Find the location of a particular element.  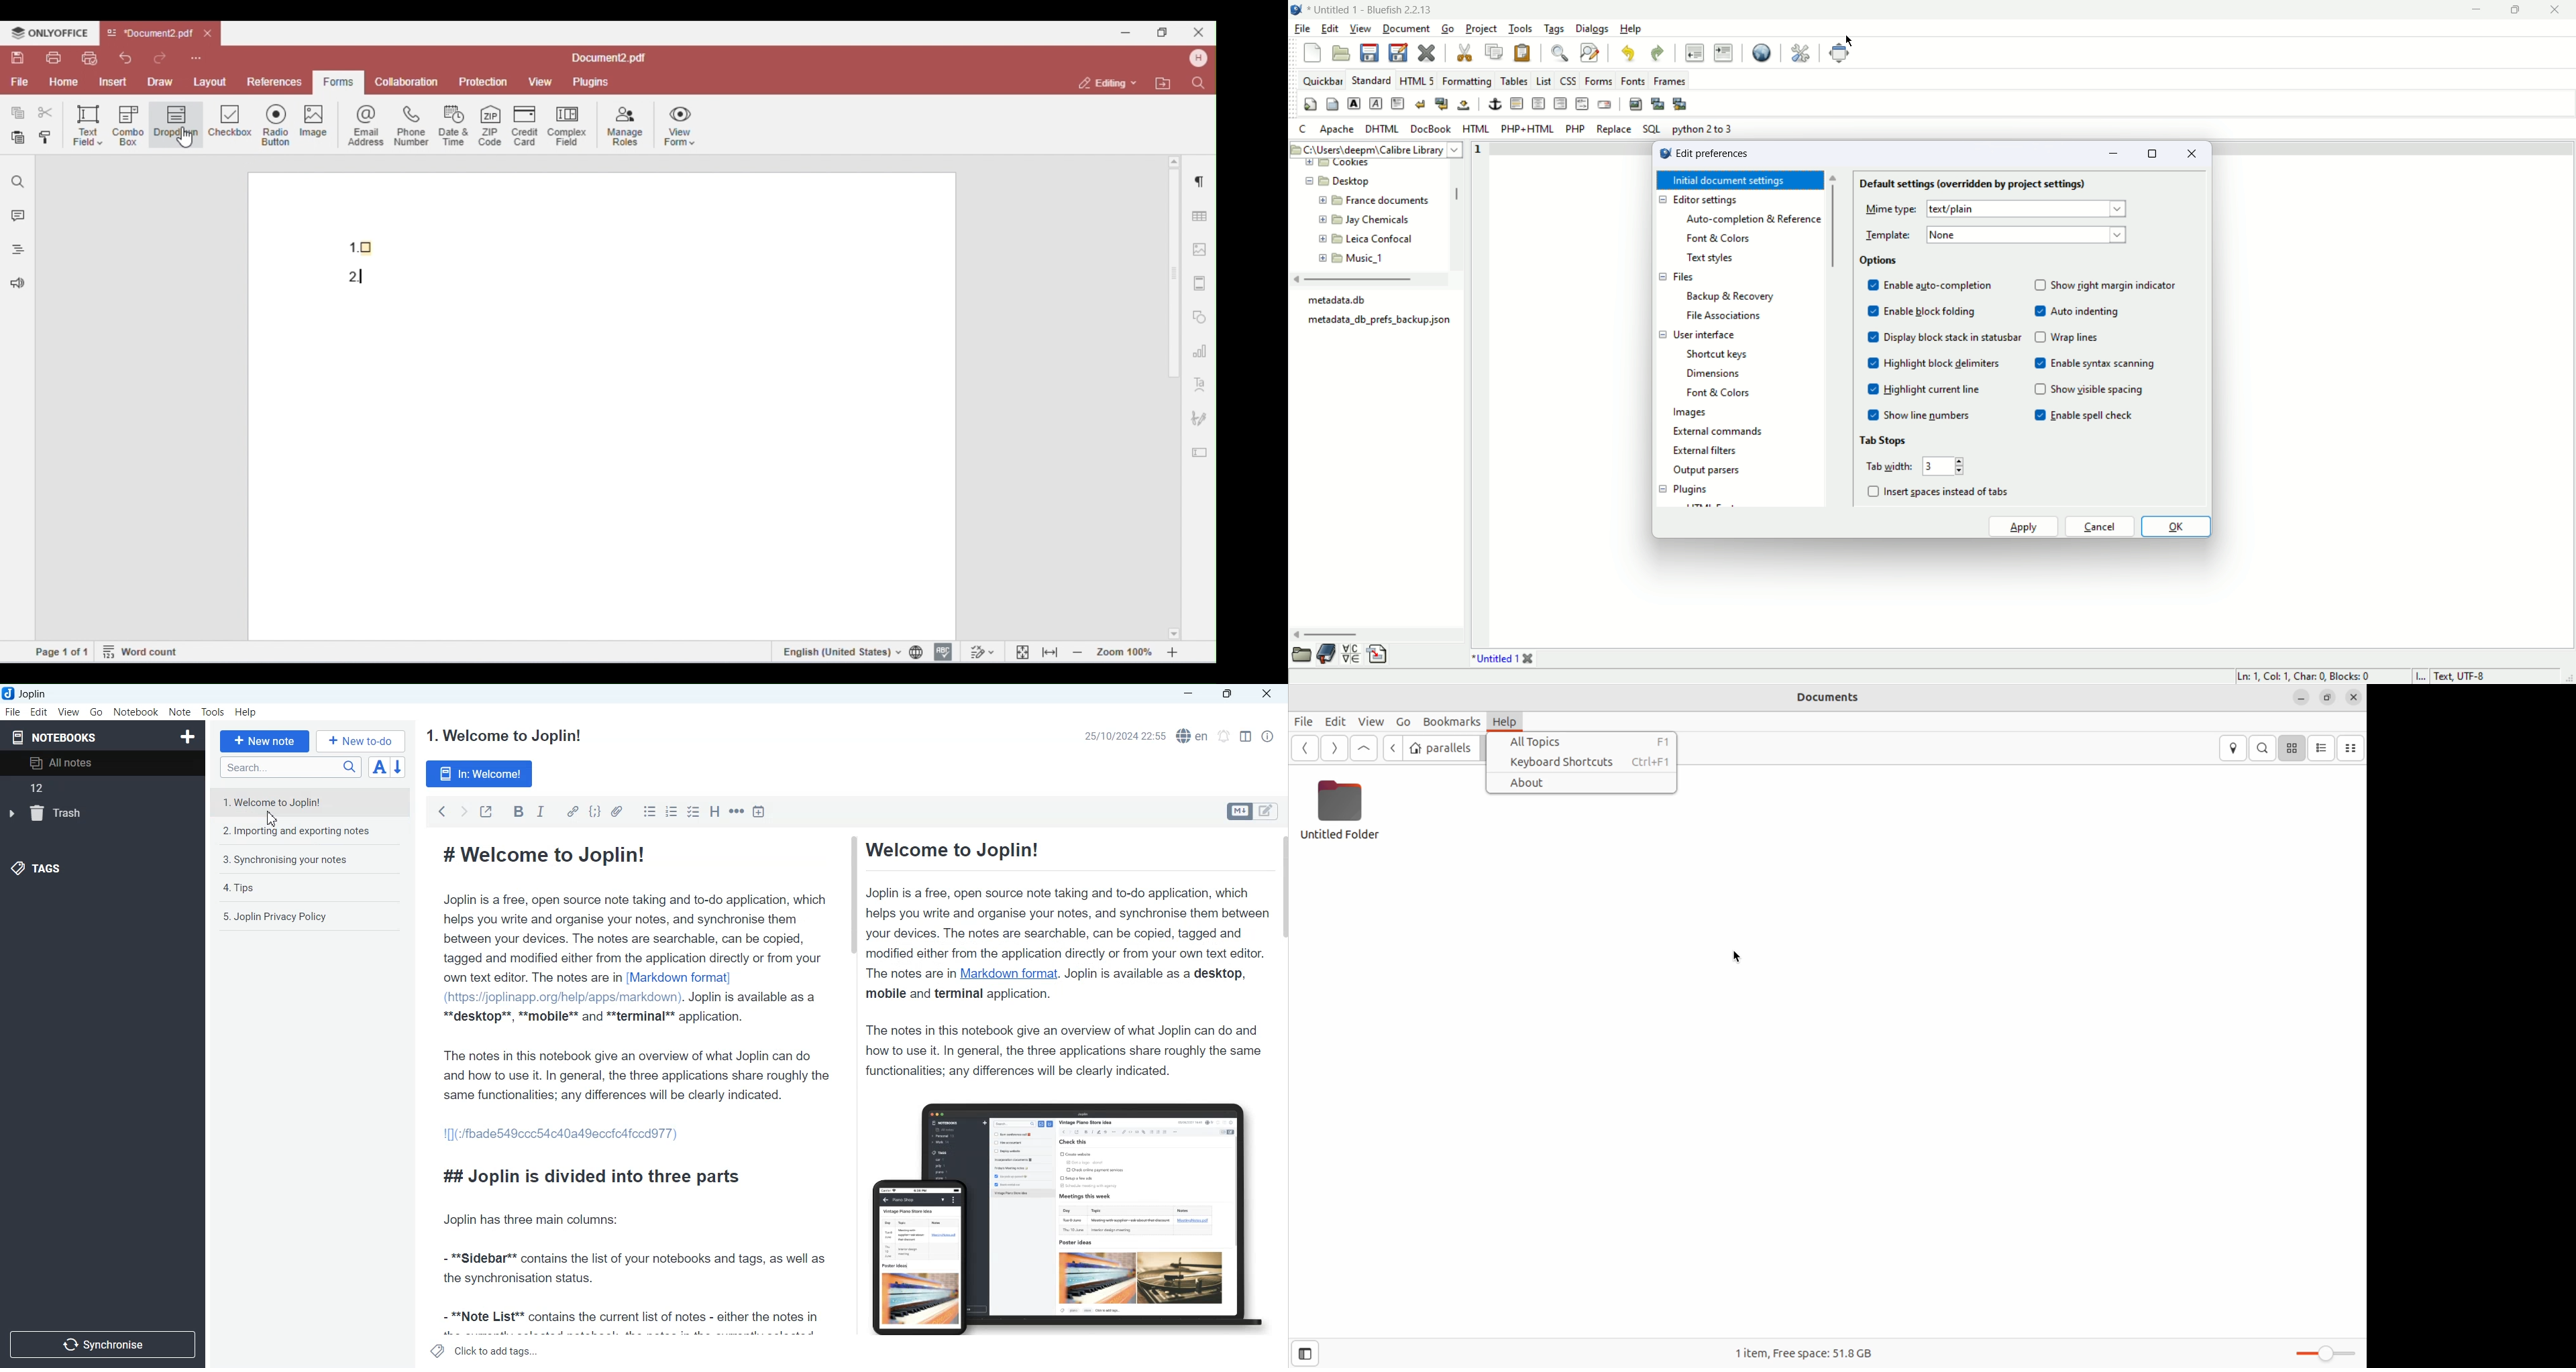

Forms is located at coordinates (1599, 81).